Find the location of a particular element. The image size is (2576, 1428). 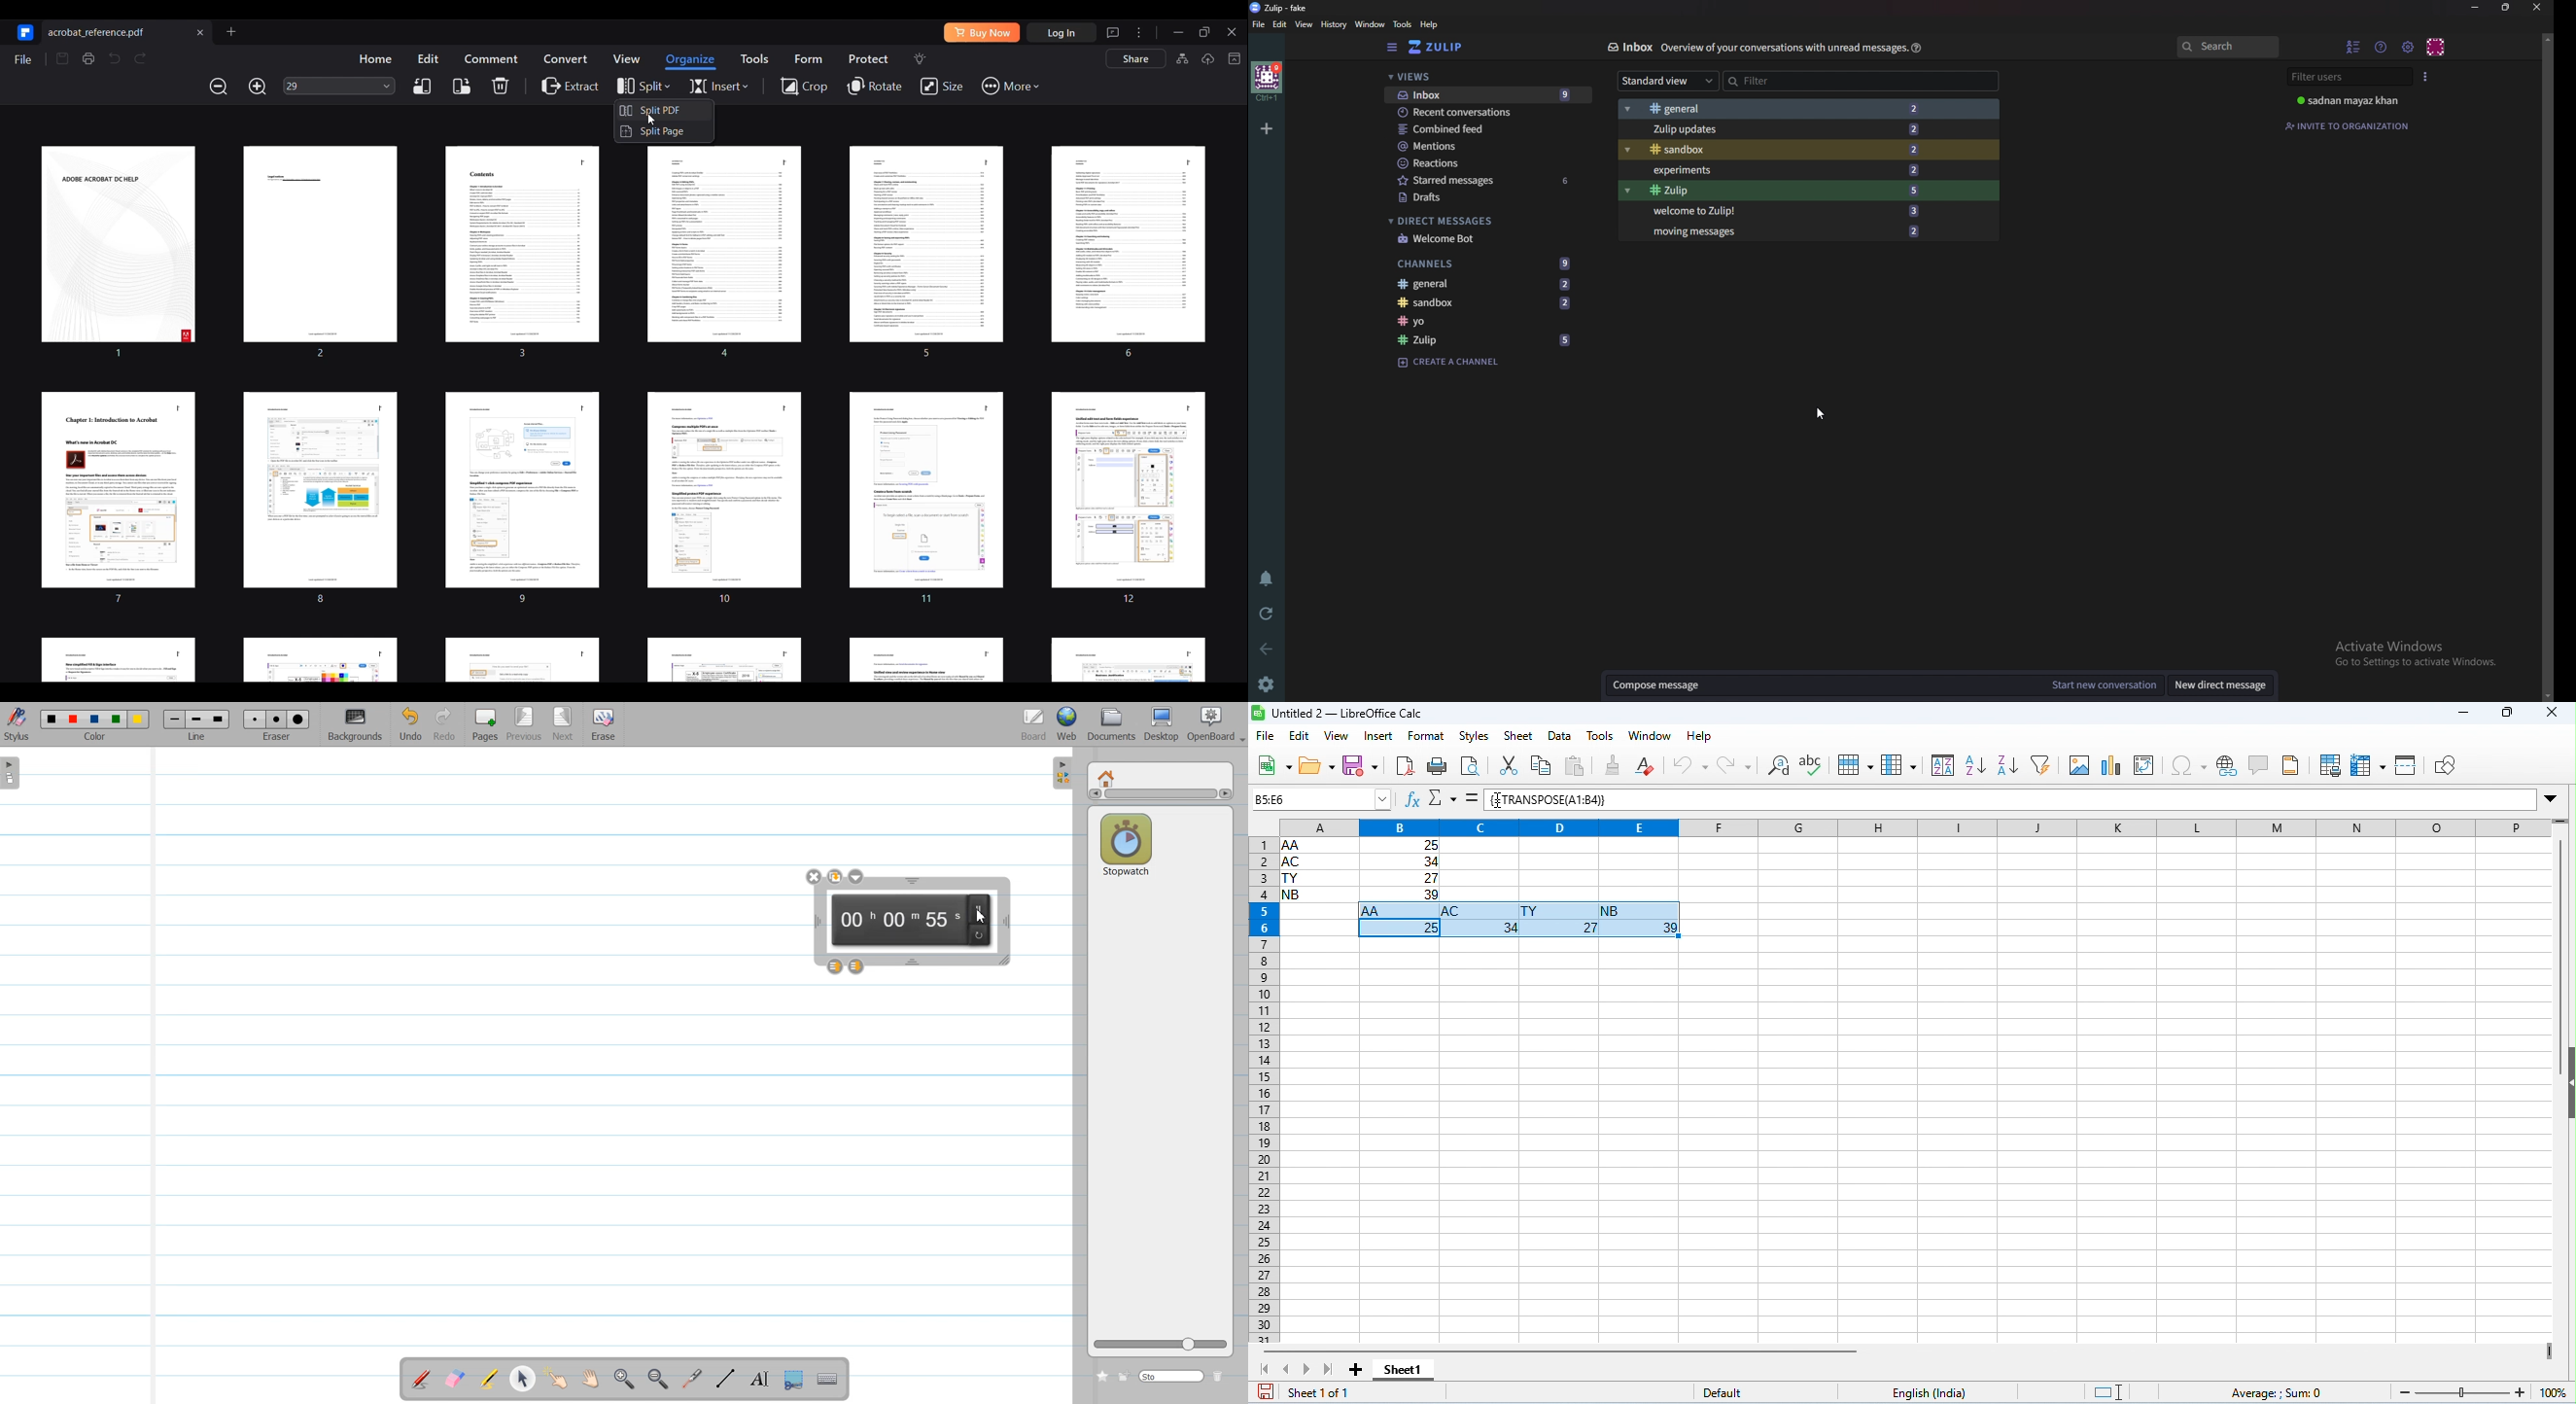

help menu is located at coordinates (2385, 46).